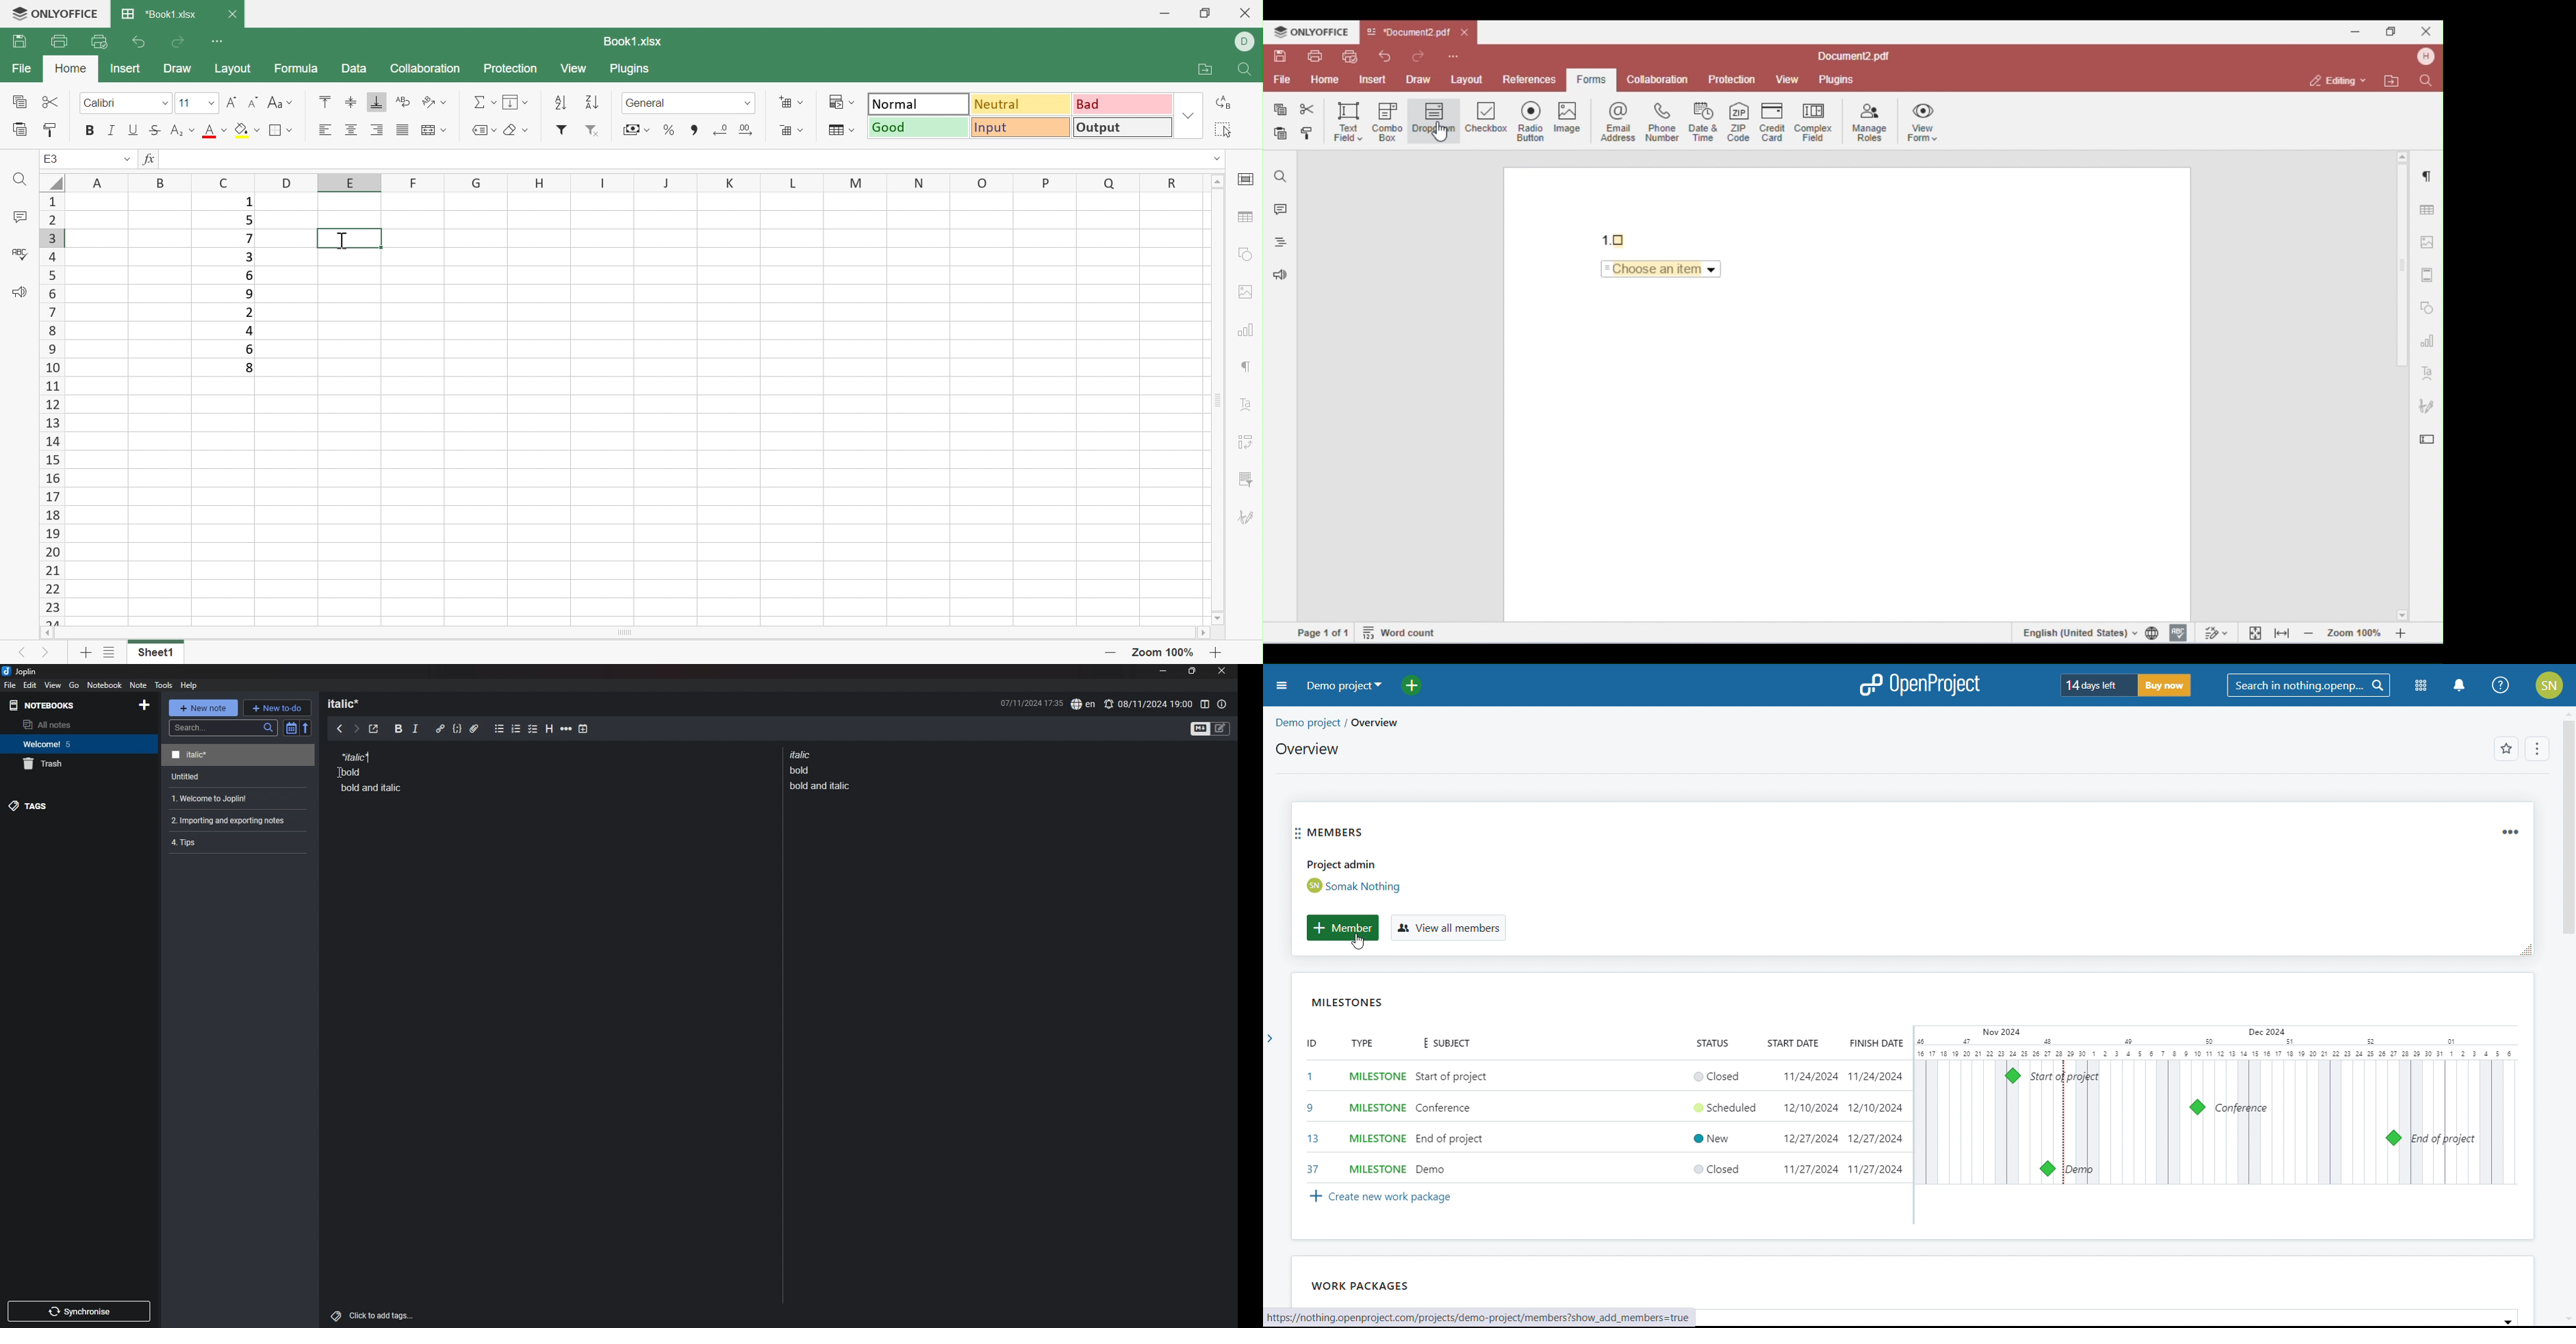 The image size is (2576, 1344). Describe the element at coordinates (54, 685) in the screenshot. I see `view` at that location.